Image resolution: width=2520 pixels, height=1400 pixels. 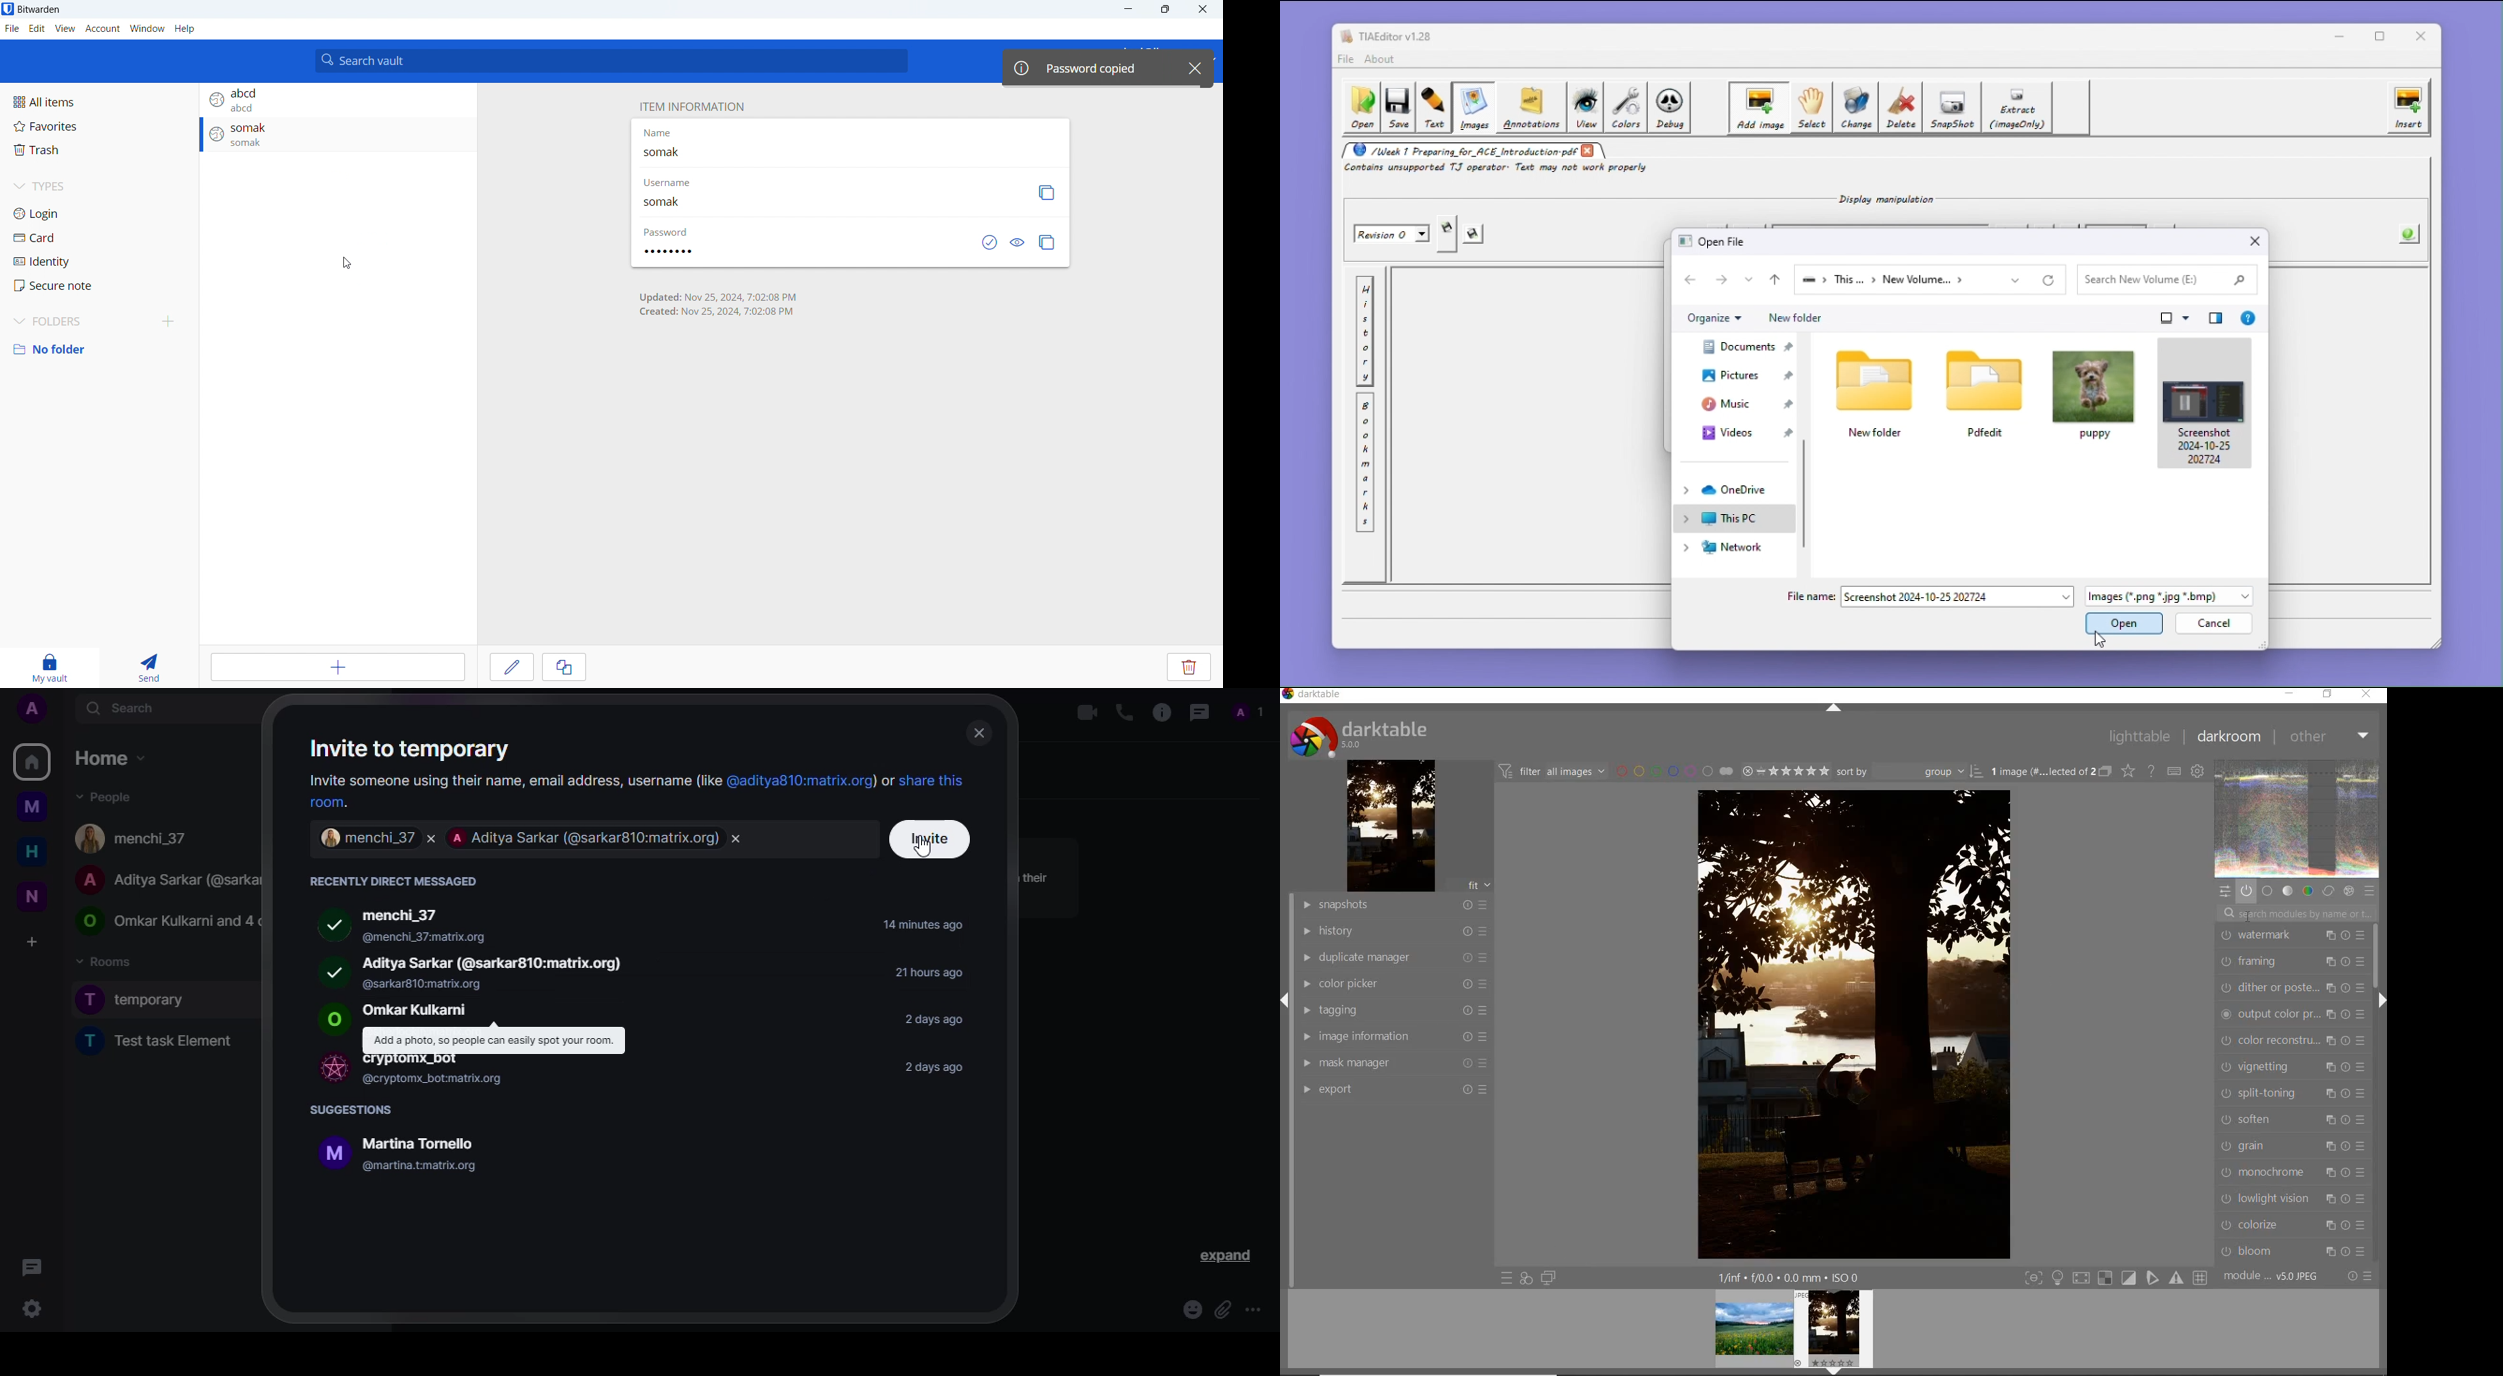 I want to click on bloom, so click(x=2295, y=1250).